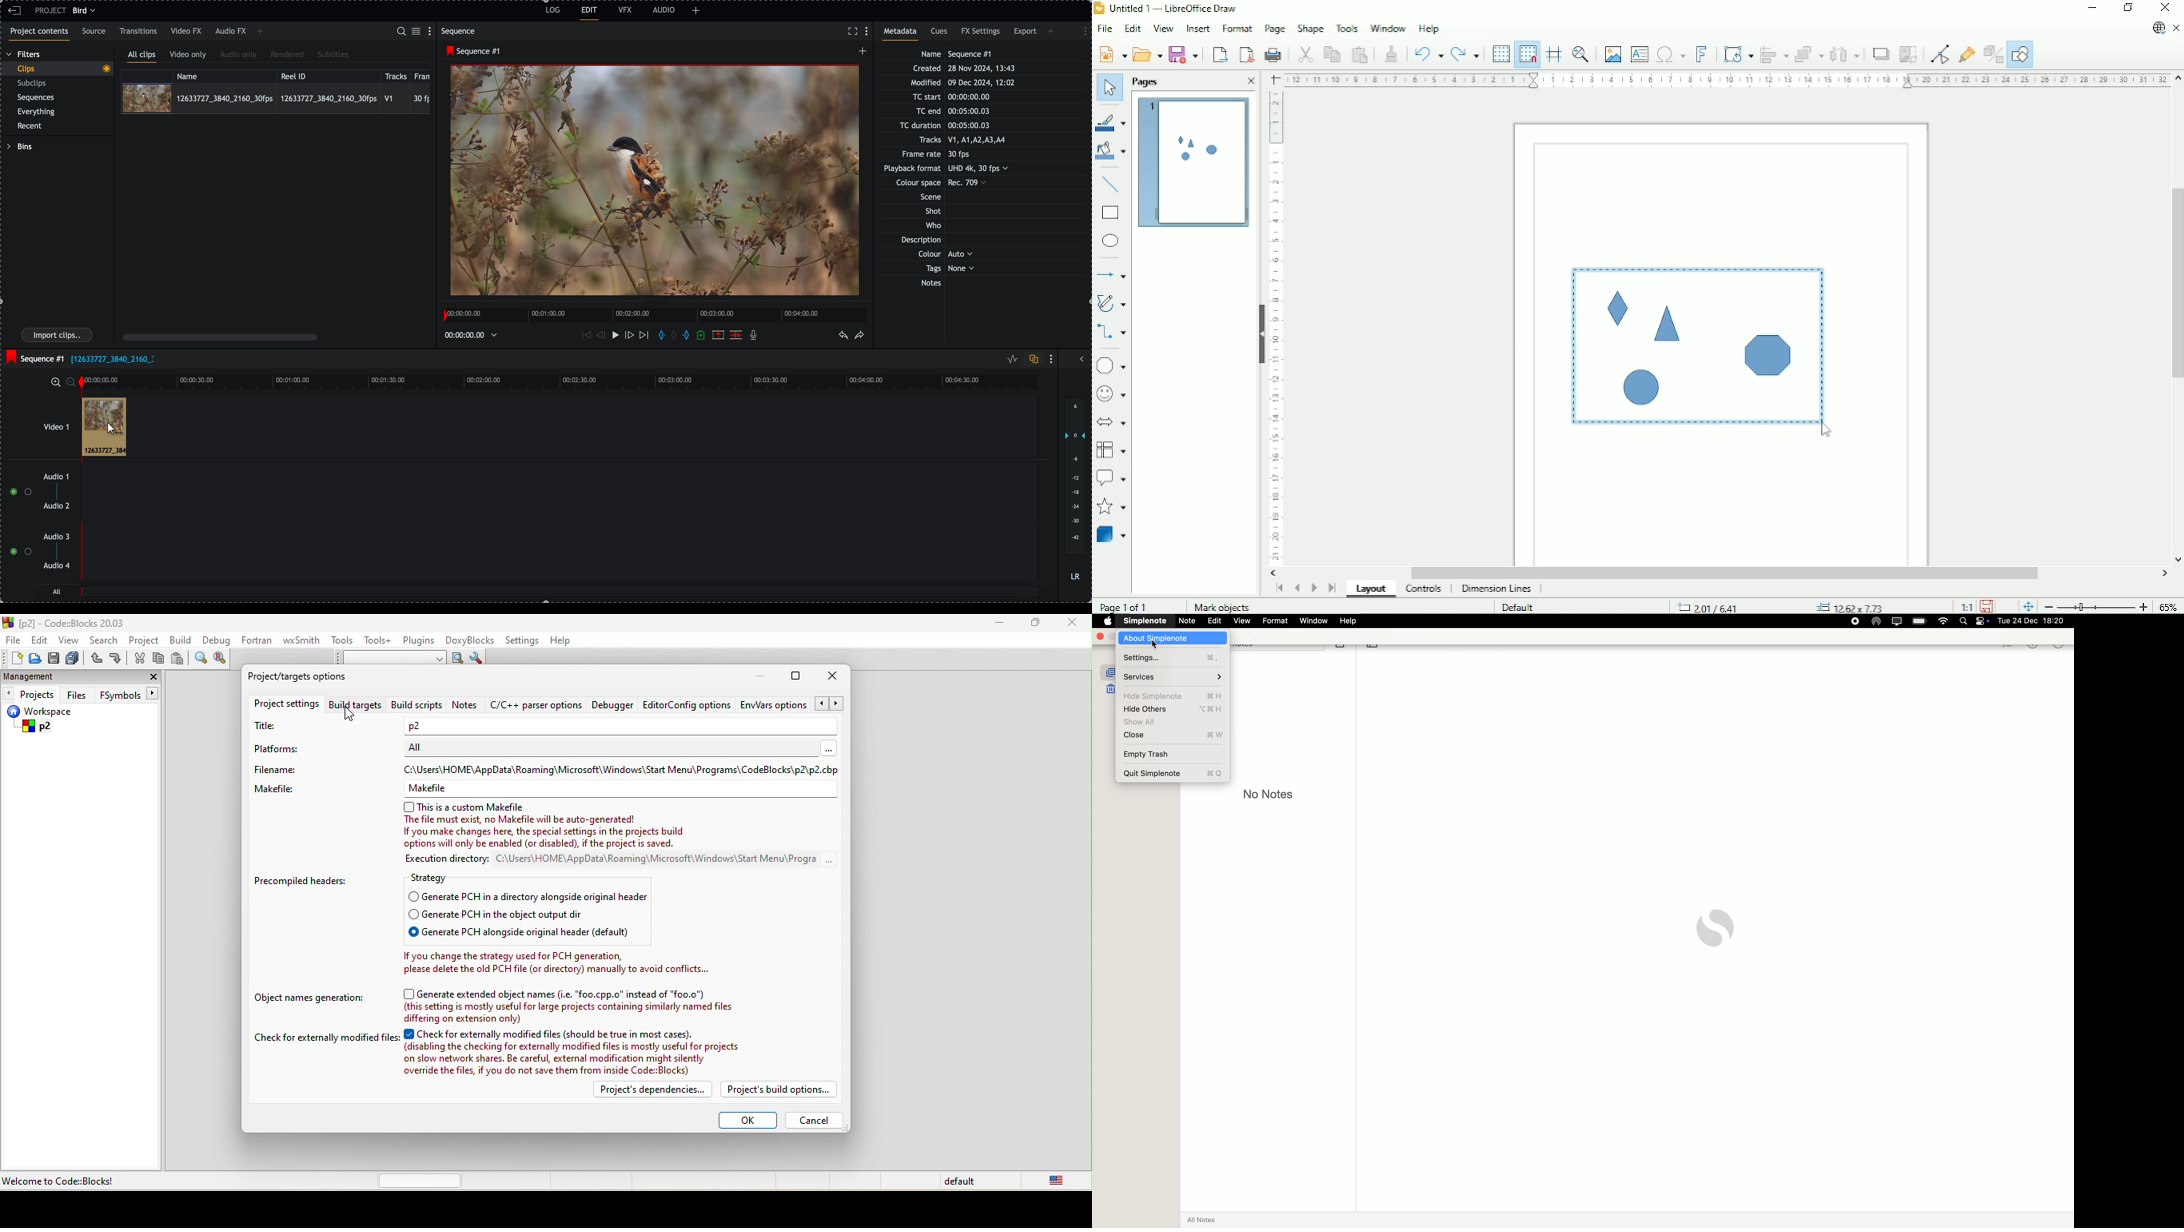  What do you see at coordinates (560, 596) in the screenshot?
I see `all` at bounding box center [560, 596].